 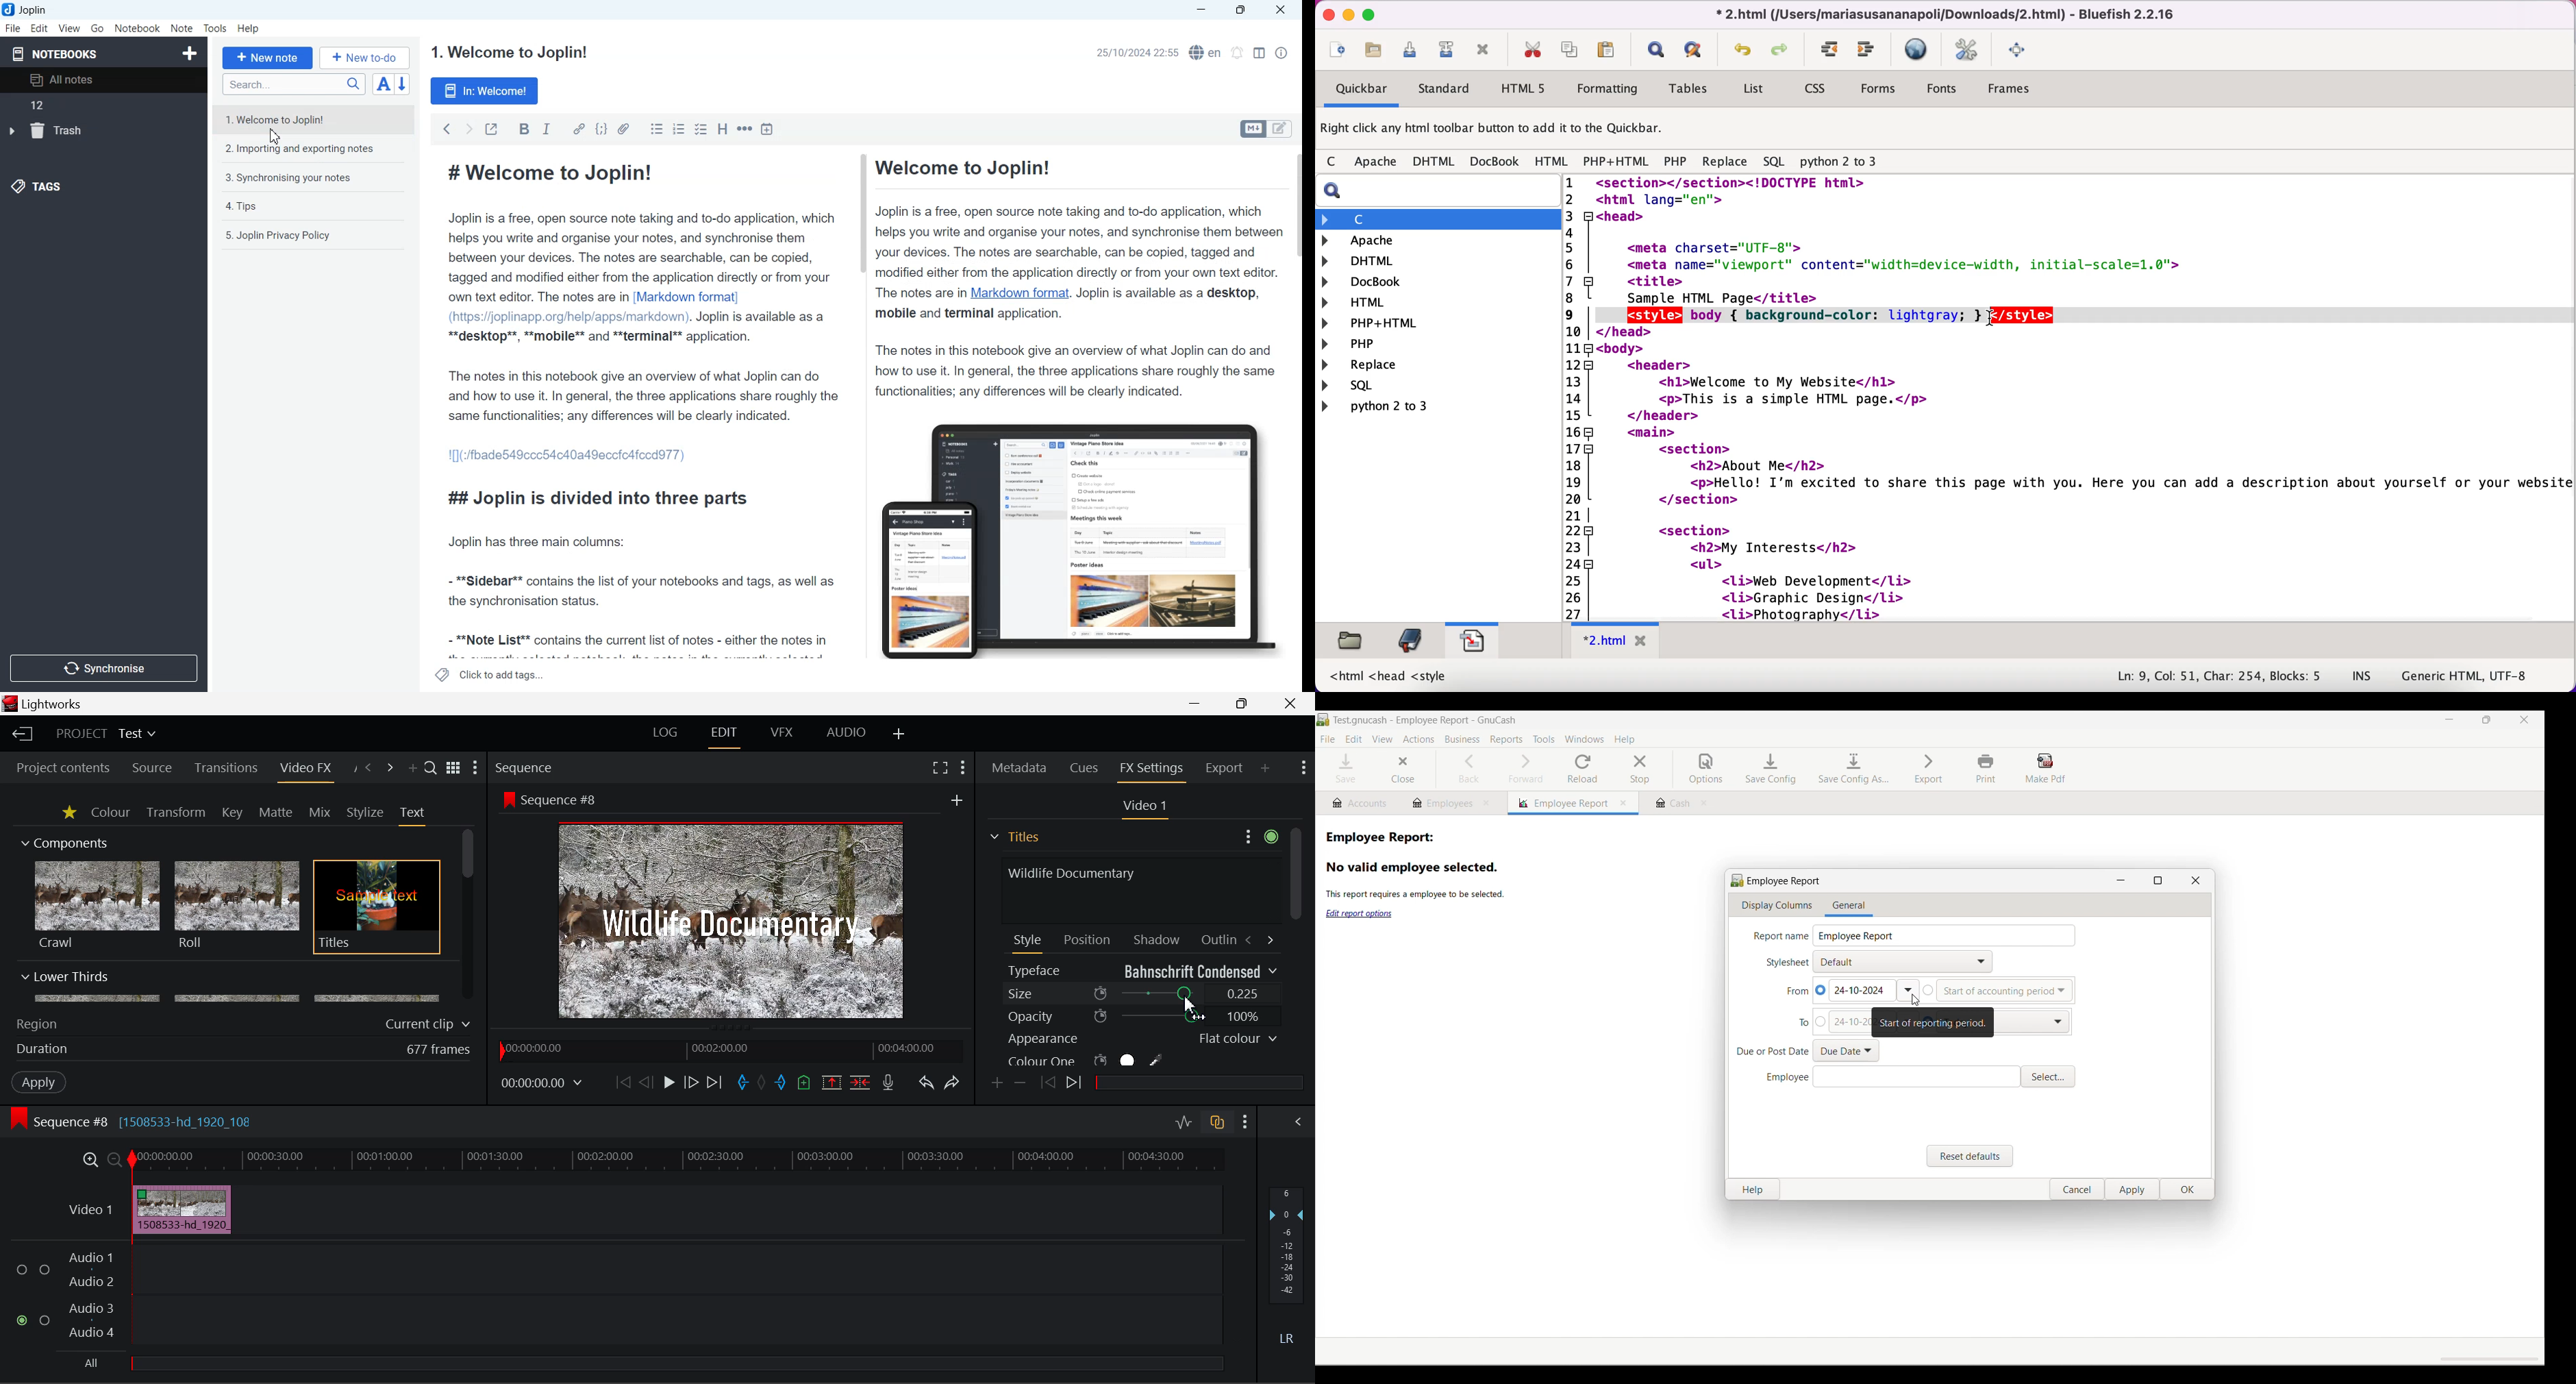 What do you see at coordinates (226, 768) in the screenshot?
I see `Transitions` at bounding box center [226, 768].